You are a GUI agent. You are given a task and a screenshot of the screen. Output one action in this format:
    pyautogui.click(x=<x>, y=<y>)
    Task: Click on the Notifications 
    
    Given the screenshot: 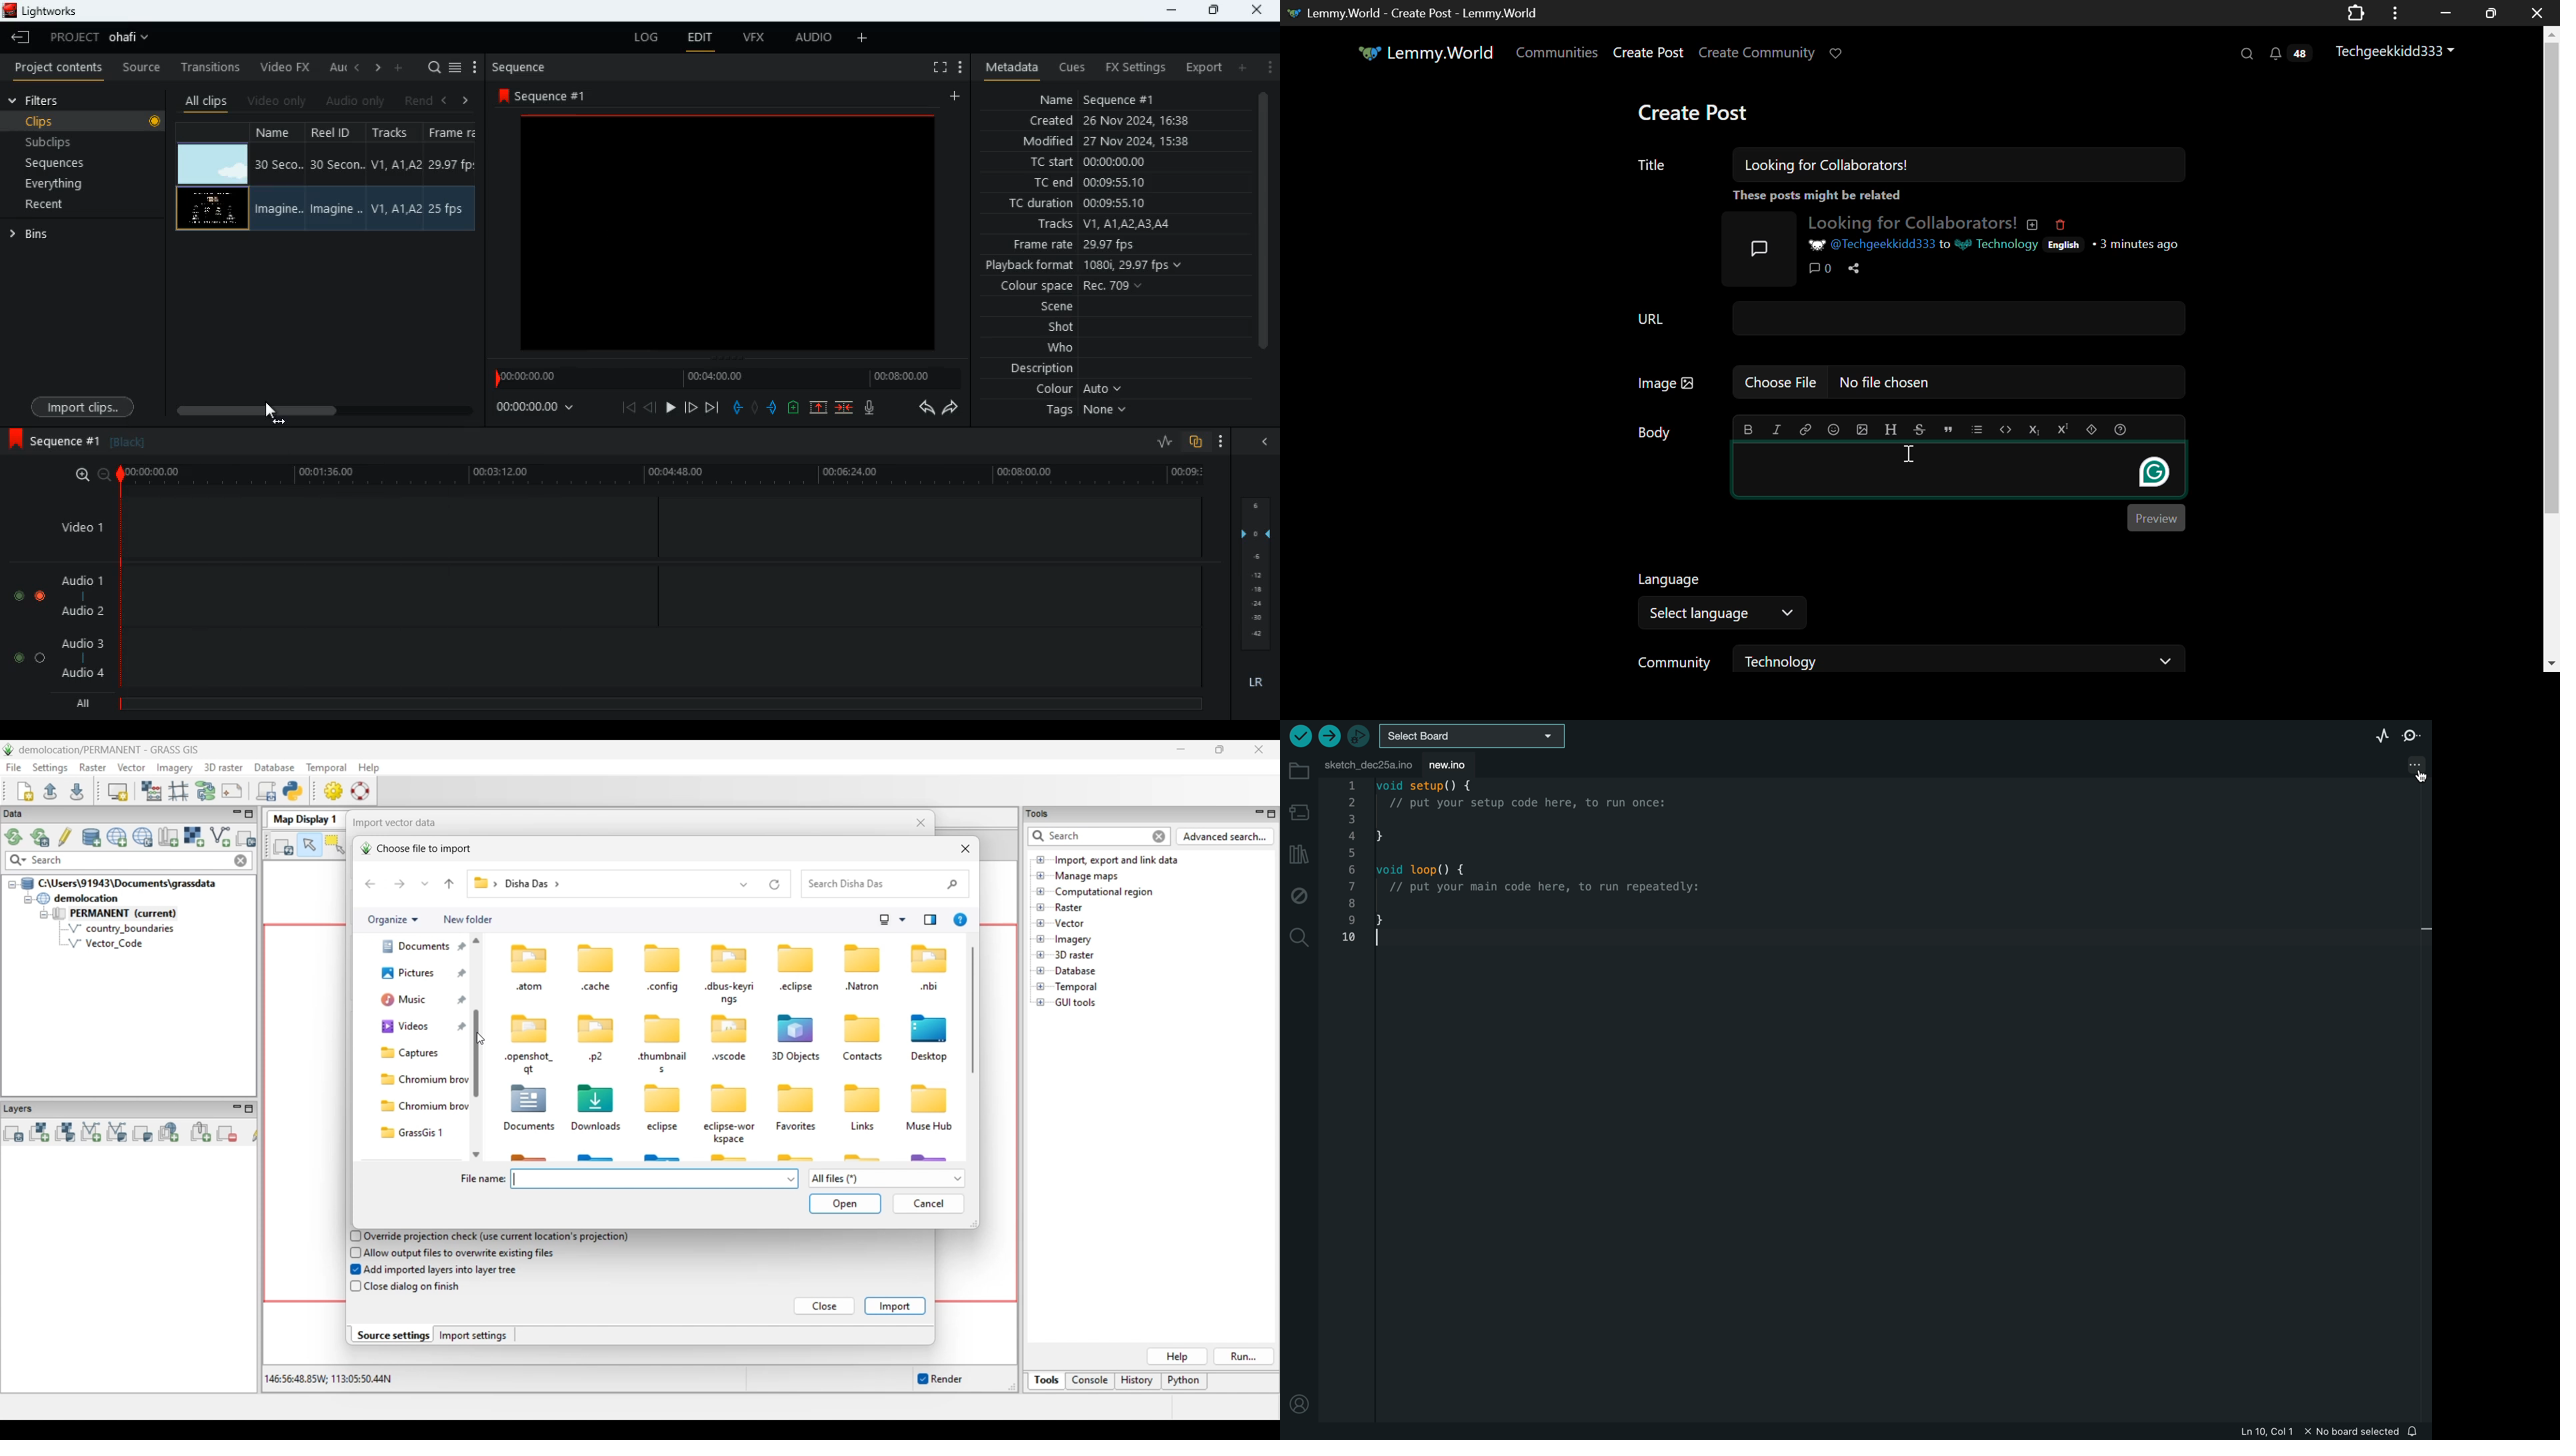 What is the action you would take?
    pyautogui.click(x=2289, y=55)
    